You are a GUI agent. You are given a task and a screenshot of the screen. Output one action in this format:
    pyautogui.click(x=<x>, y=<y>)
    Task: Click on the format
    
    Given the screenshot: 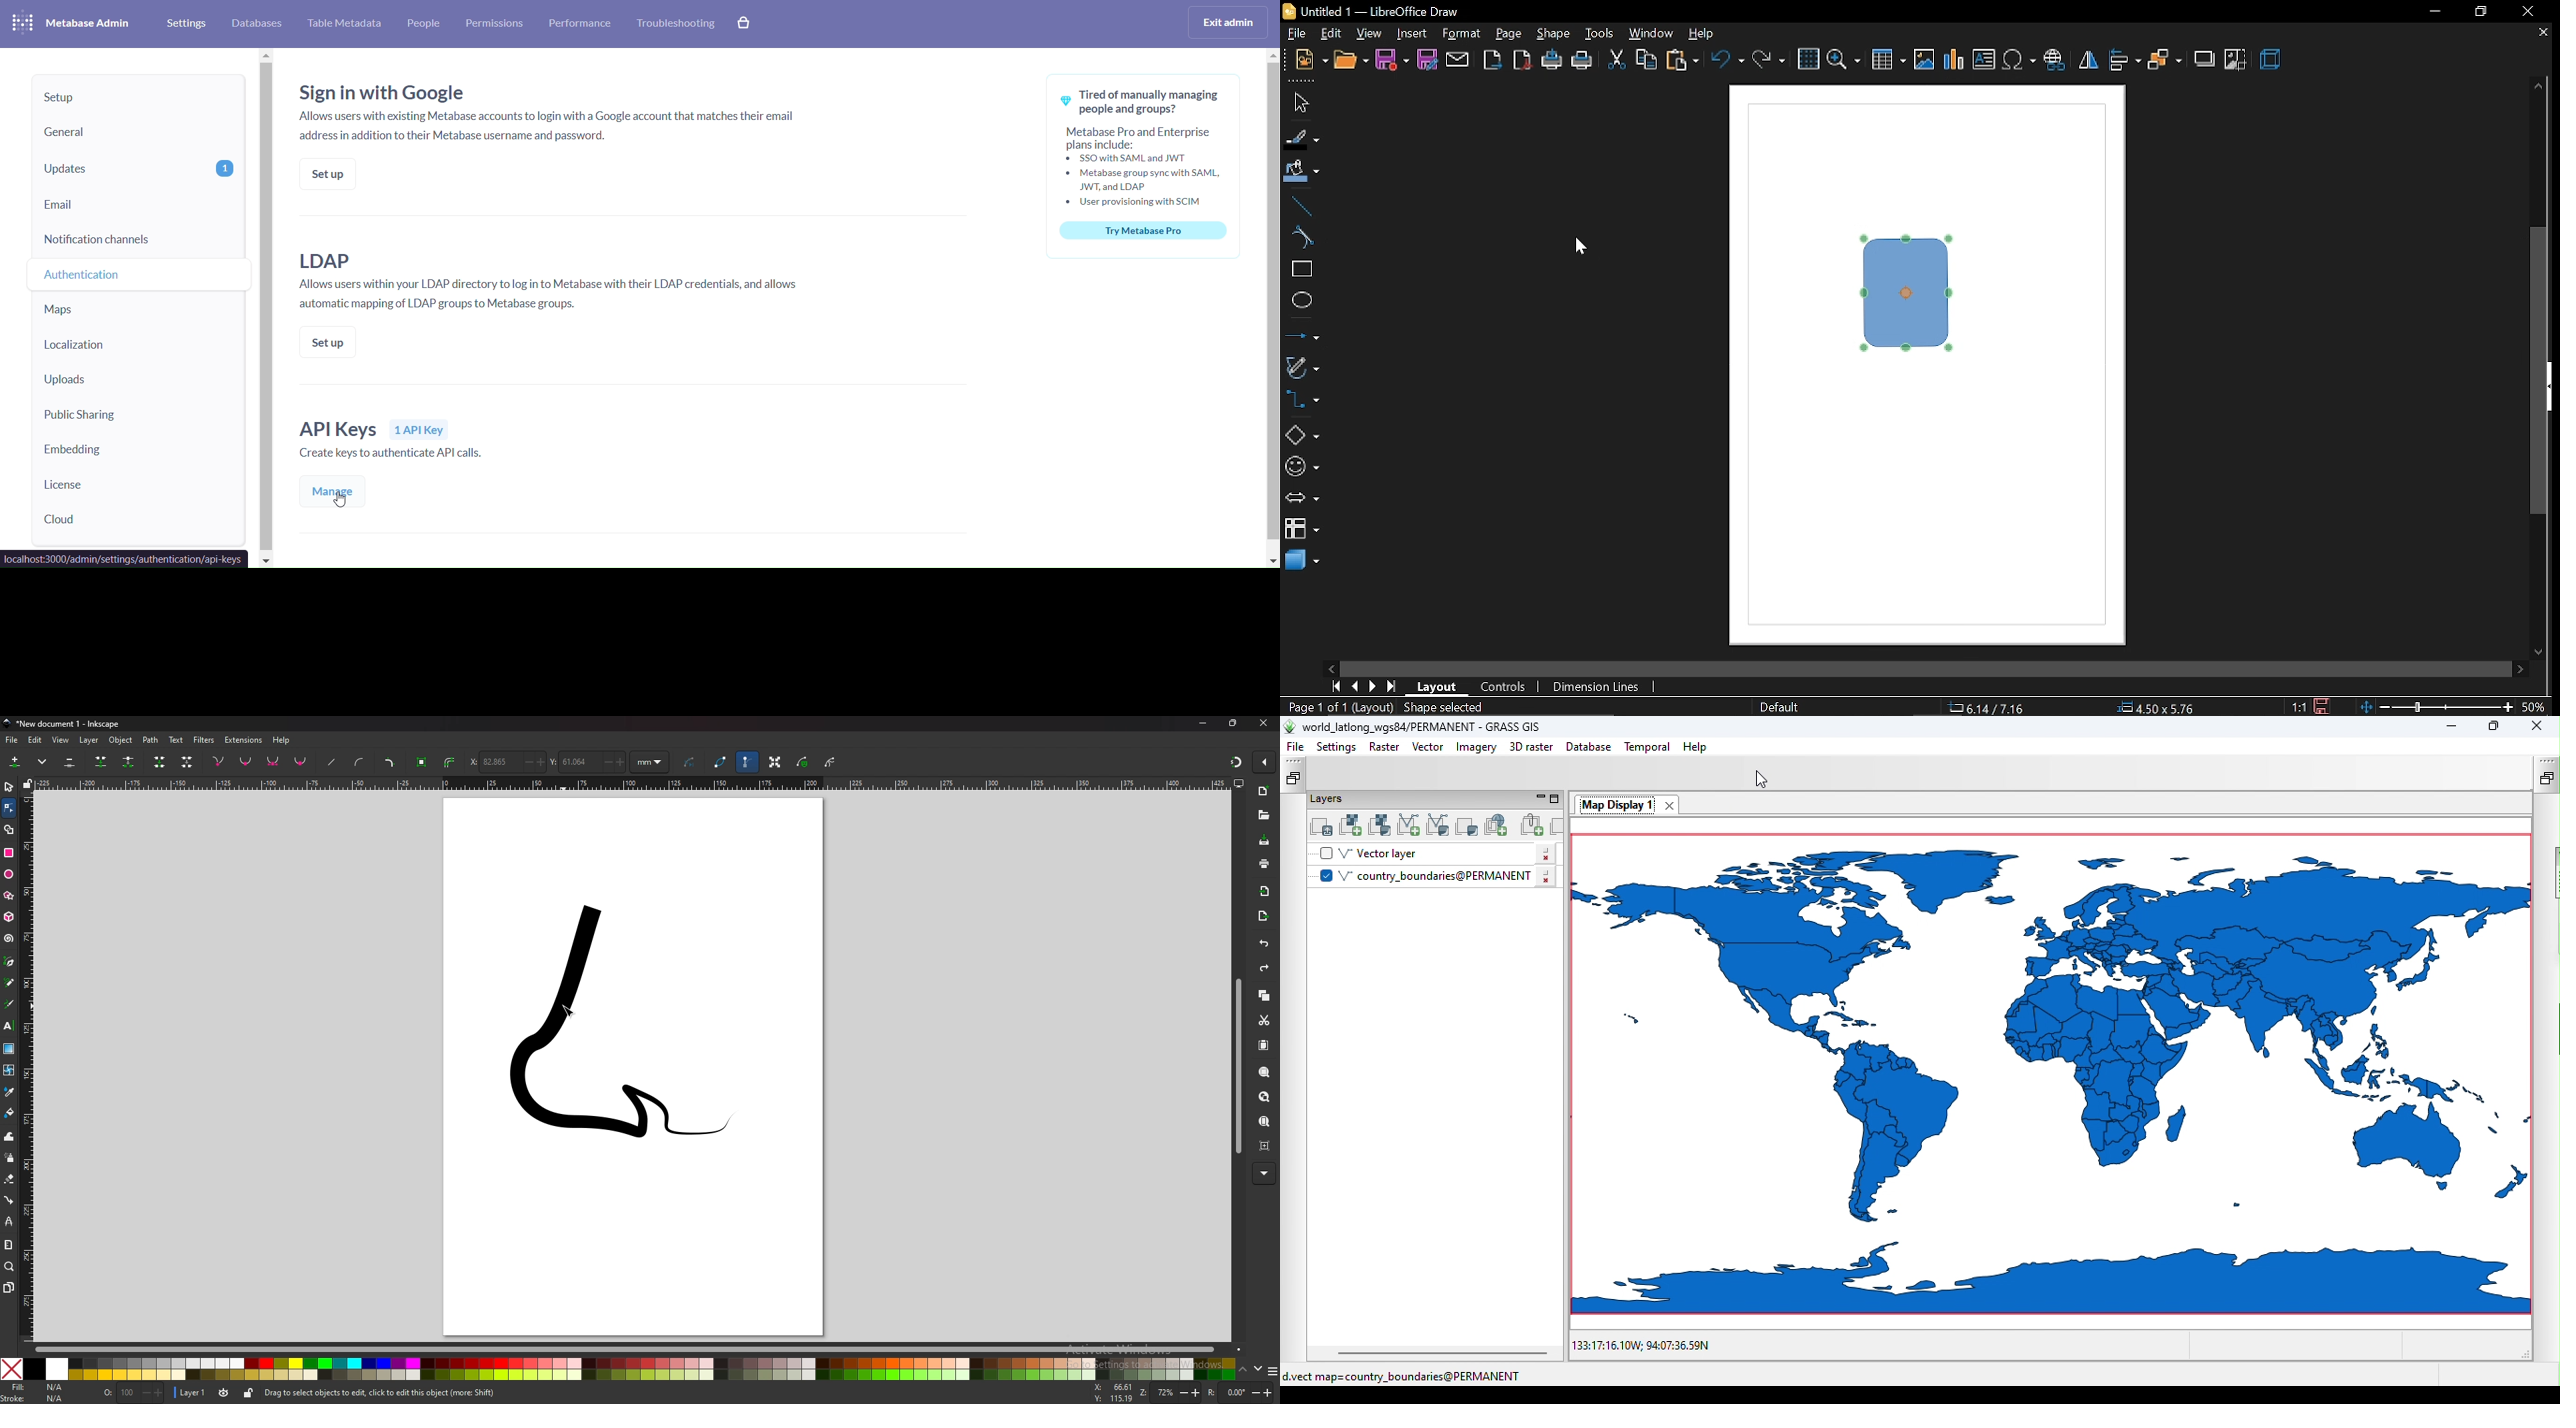 What is the action you would take?
    pyautogui.click(x=1463, y=35)
    